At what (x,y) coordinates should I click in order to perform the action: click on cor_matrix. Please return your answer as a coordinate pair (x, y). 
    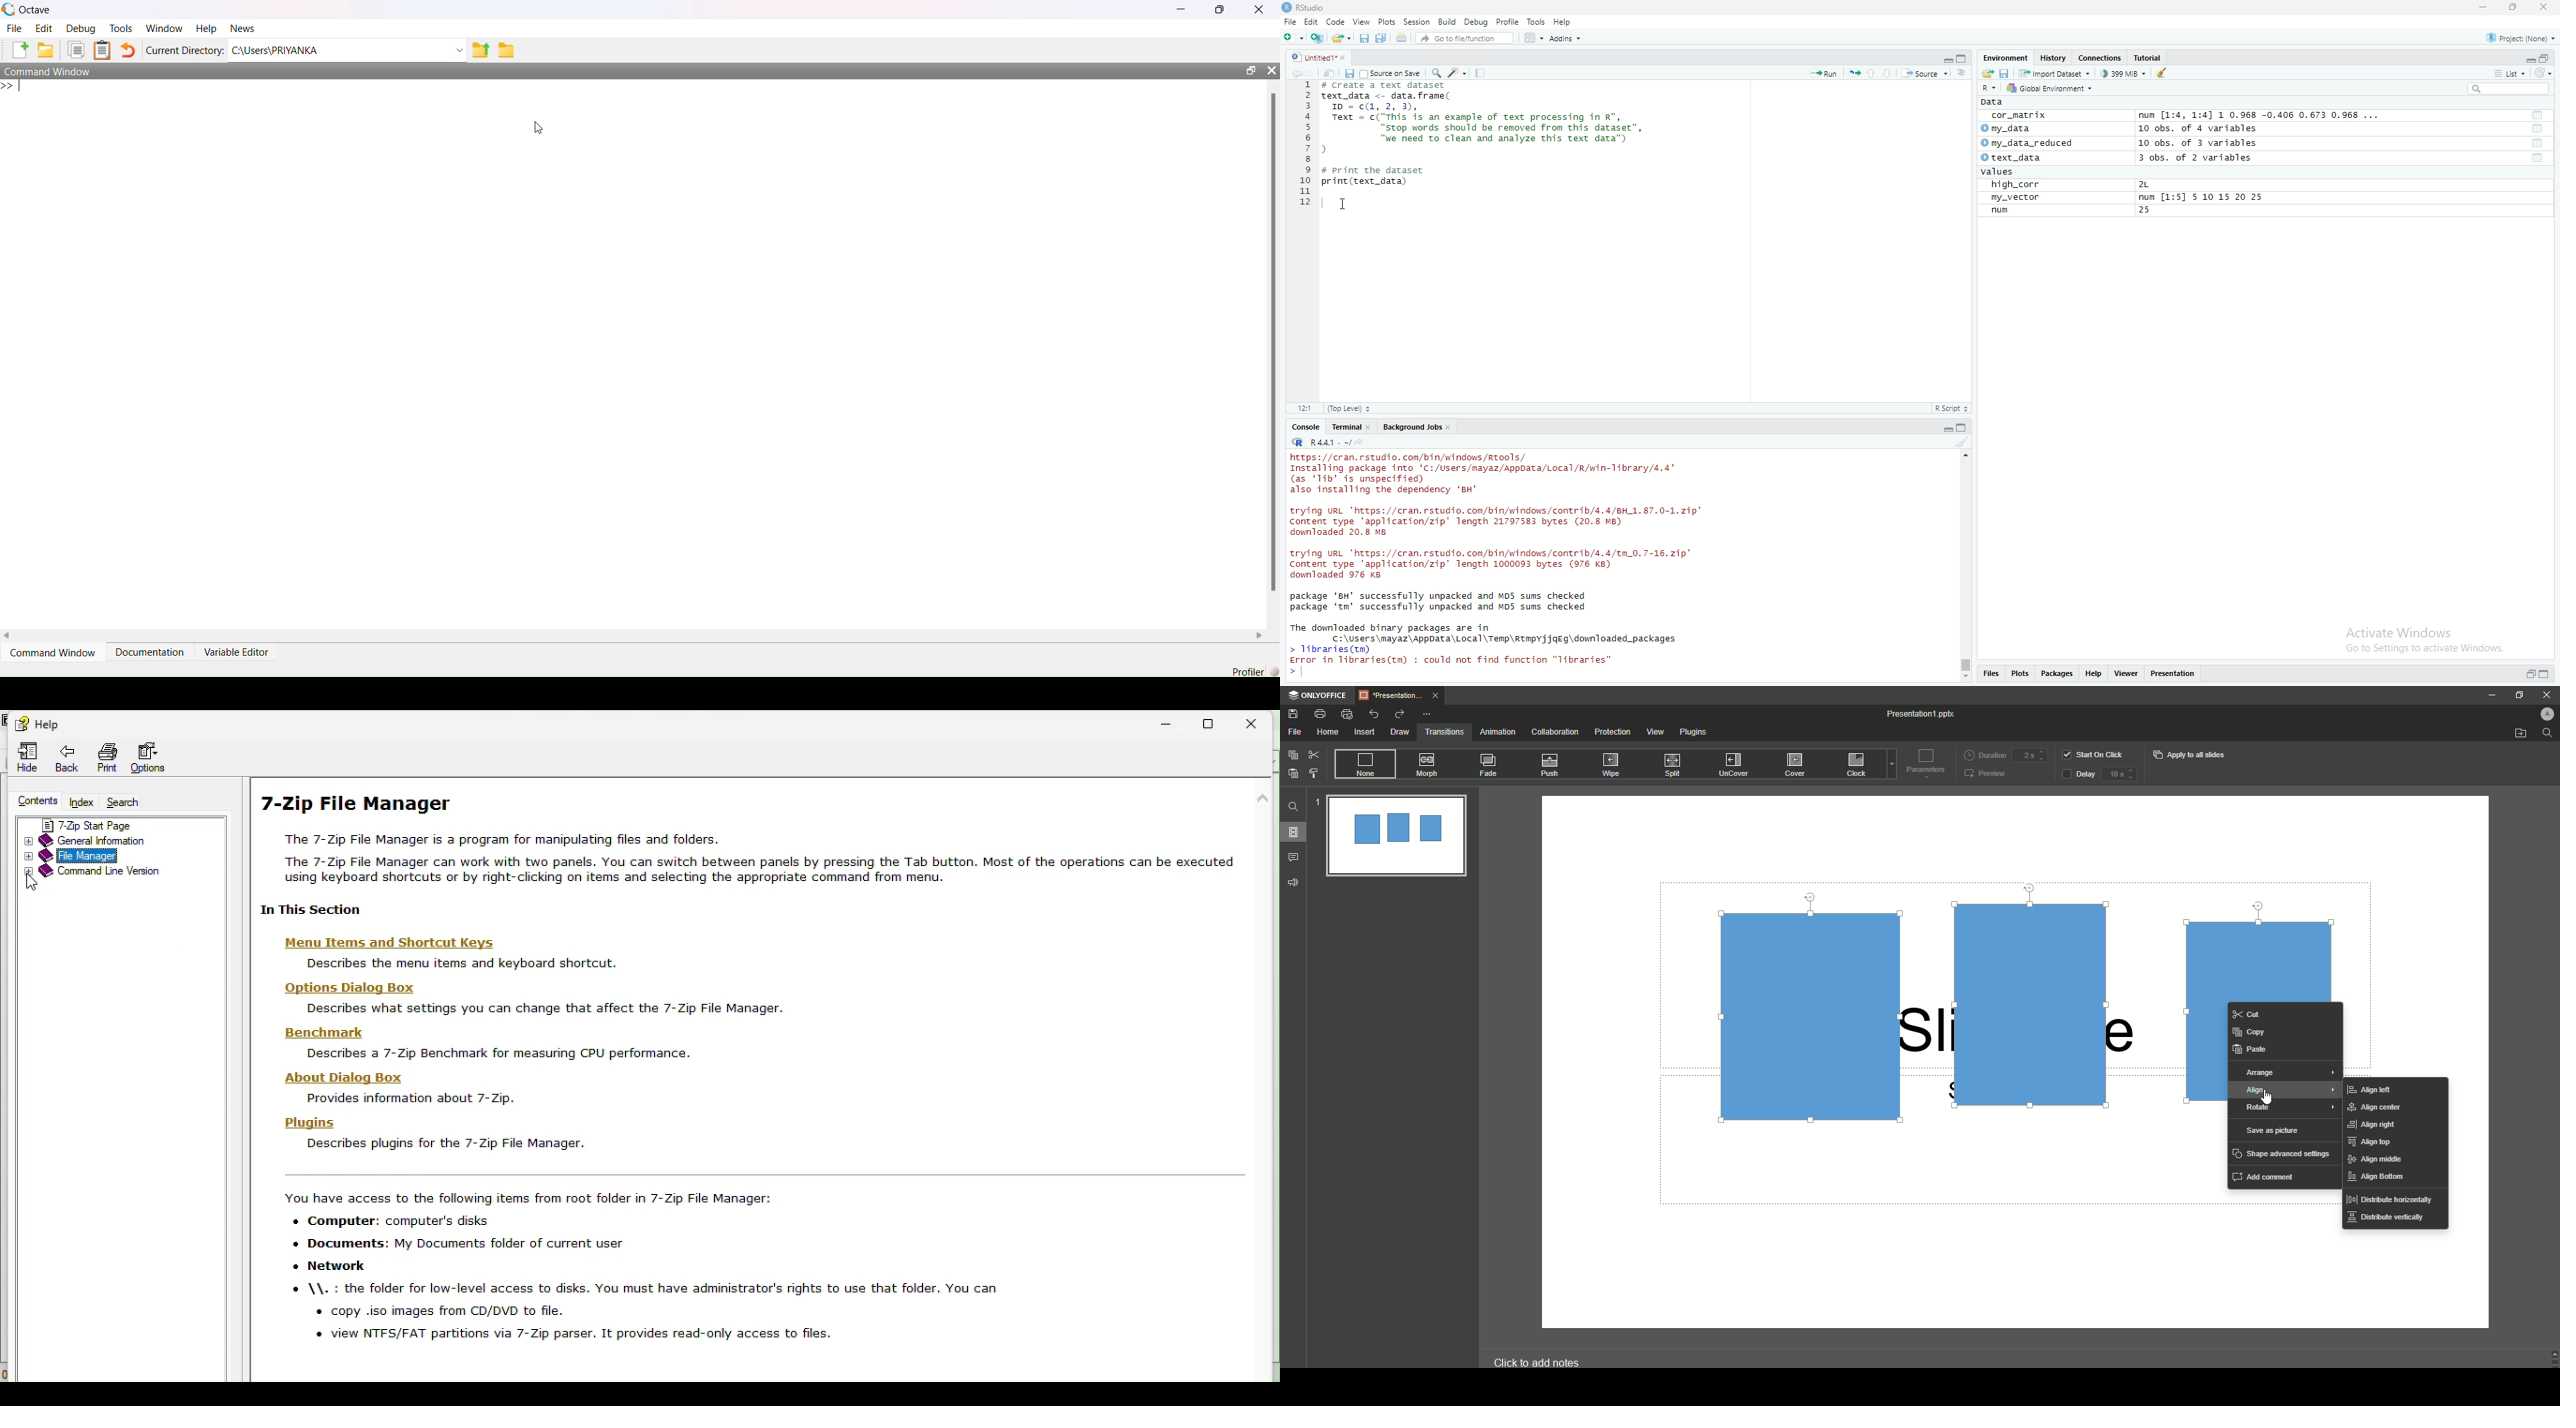
    Looking at the image, I should click on (2018, 115).